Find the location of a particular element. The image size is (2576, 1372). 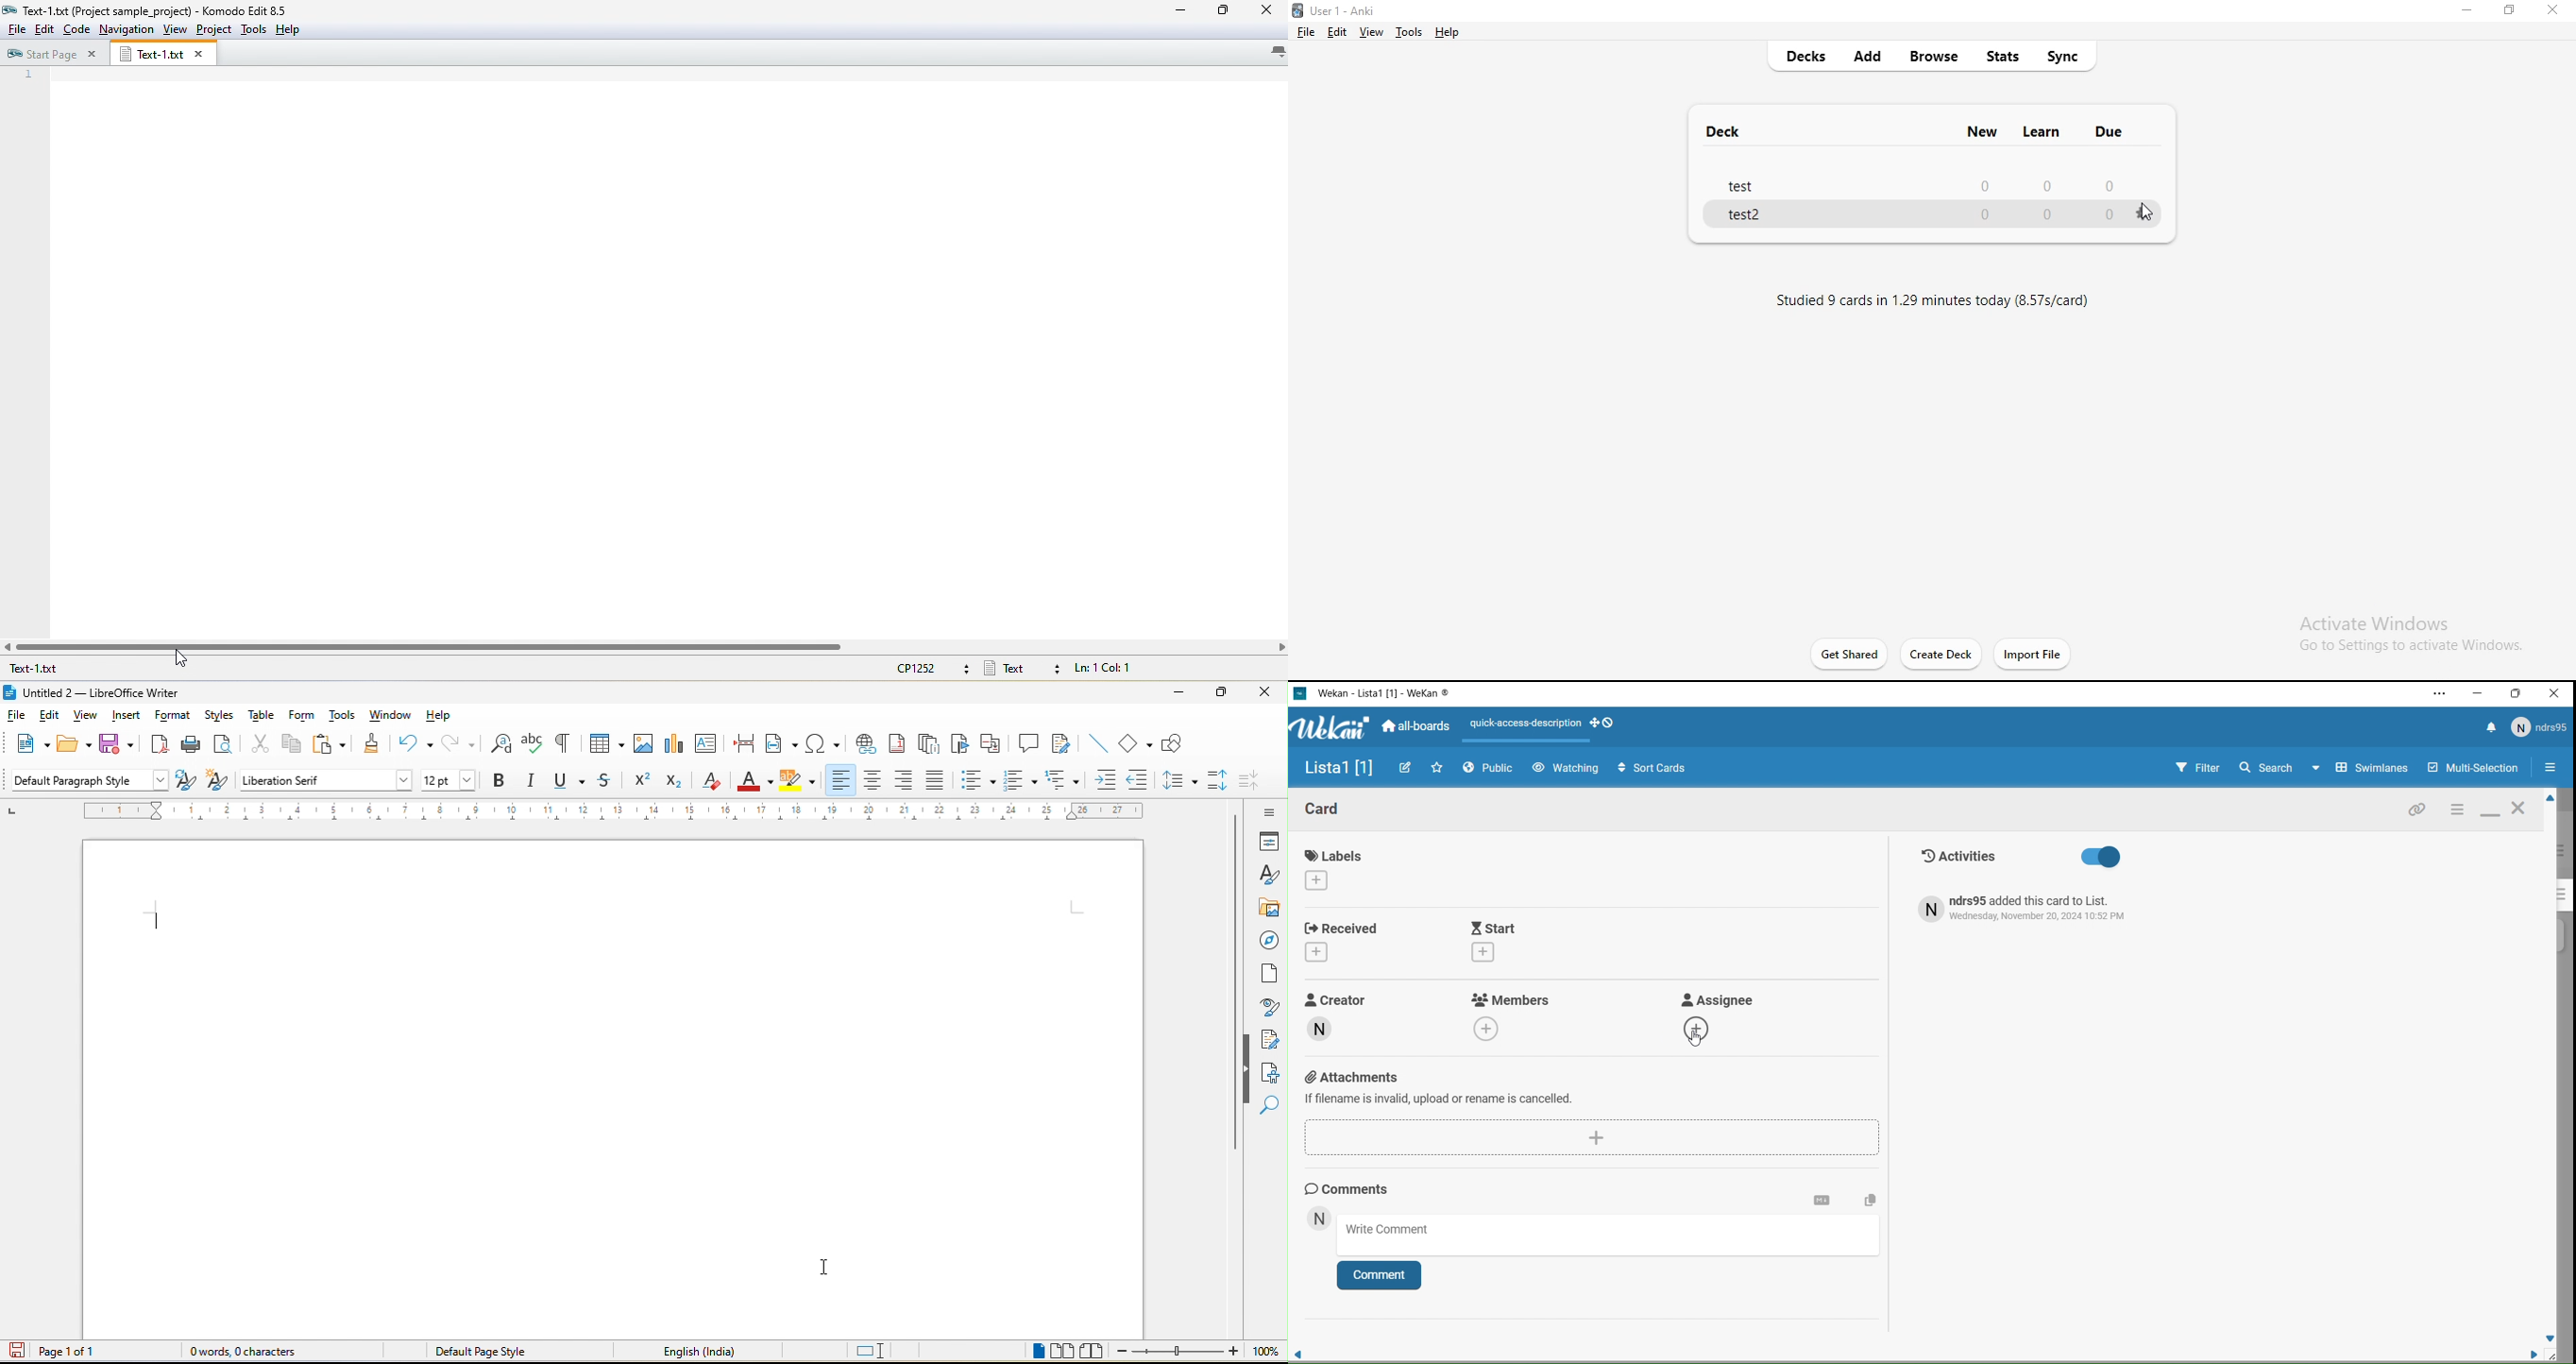

app icon is located at coordinates (9, 9).